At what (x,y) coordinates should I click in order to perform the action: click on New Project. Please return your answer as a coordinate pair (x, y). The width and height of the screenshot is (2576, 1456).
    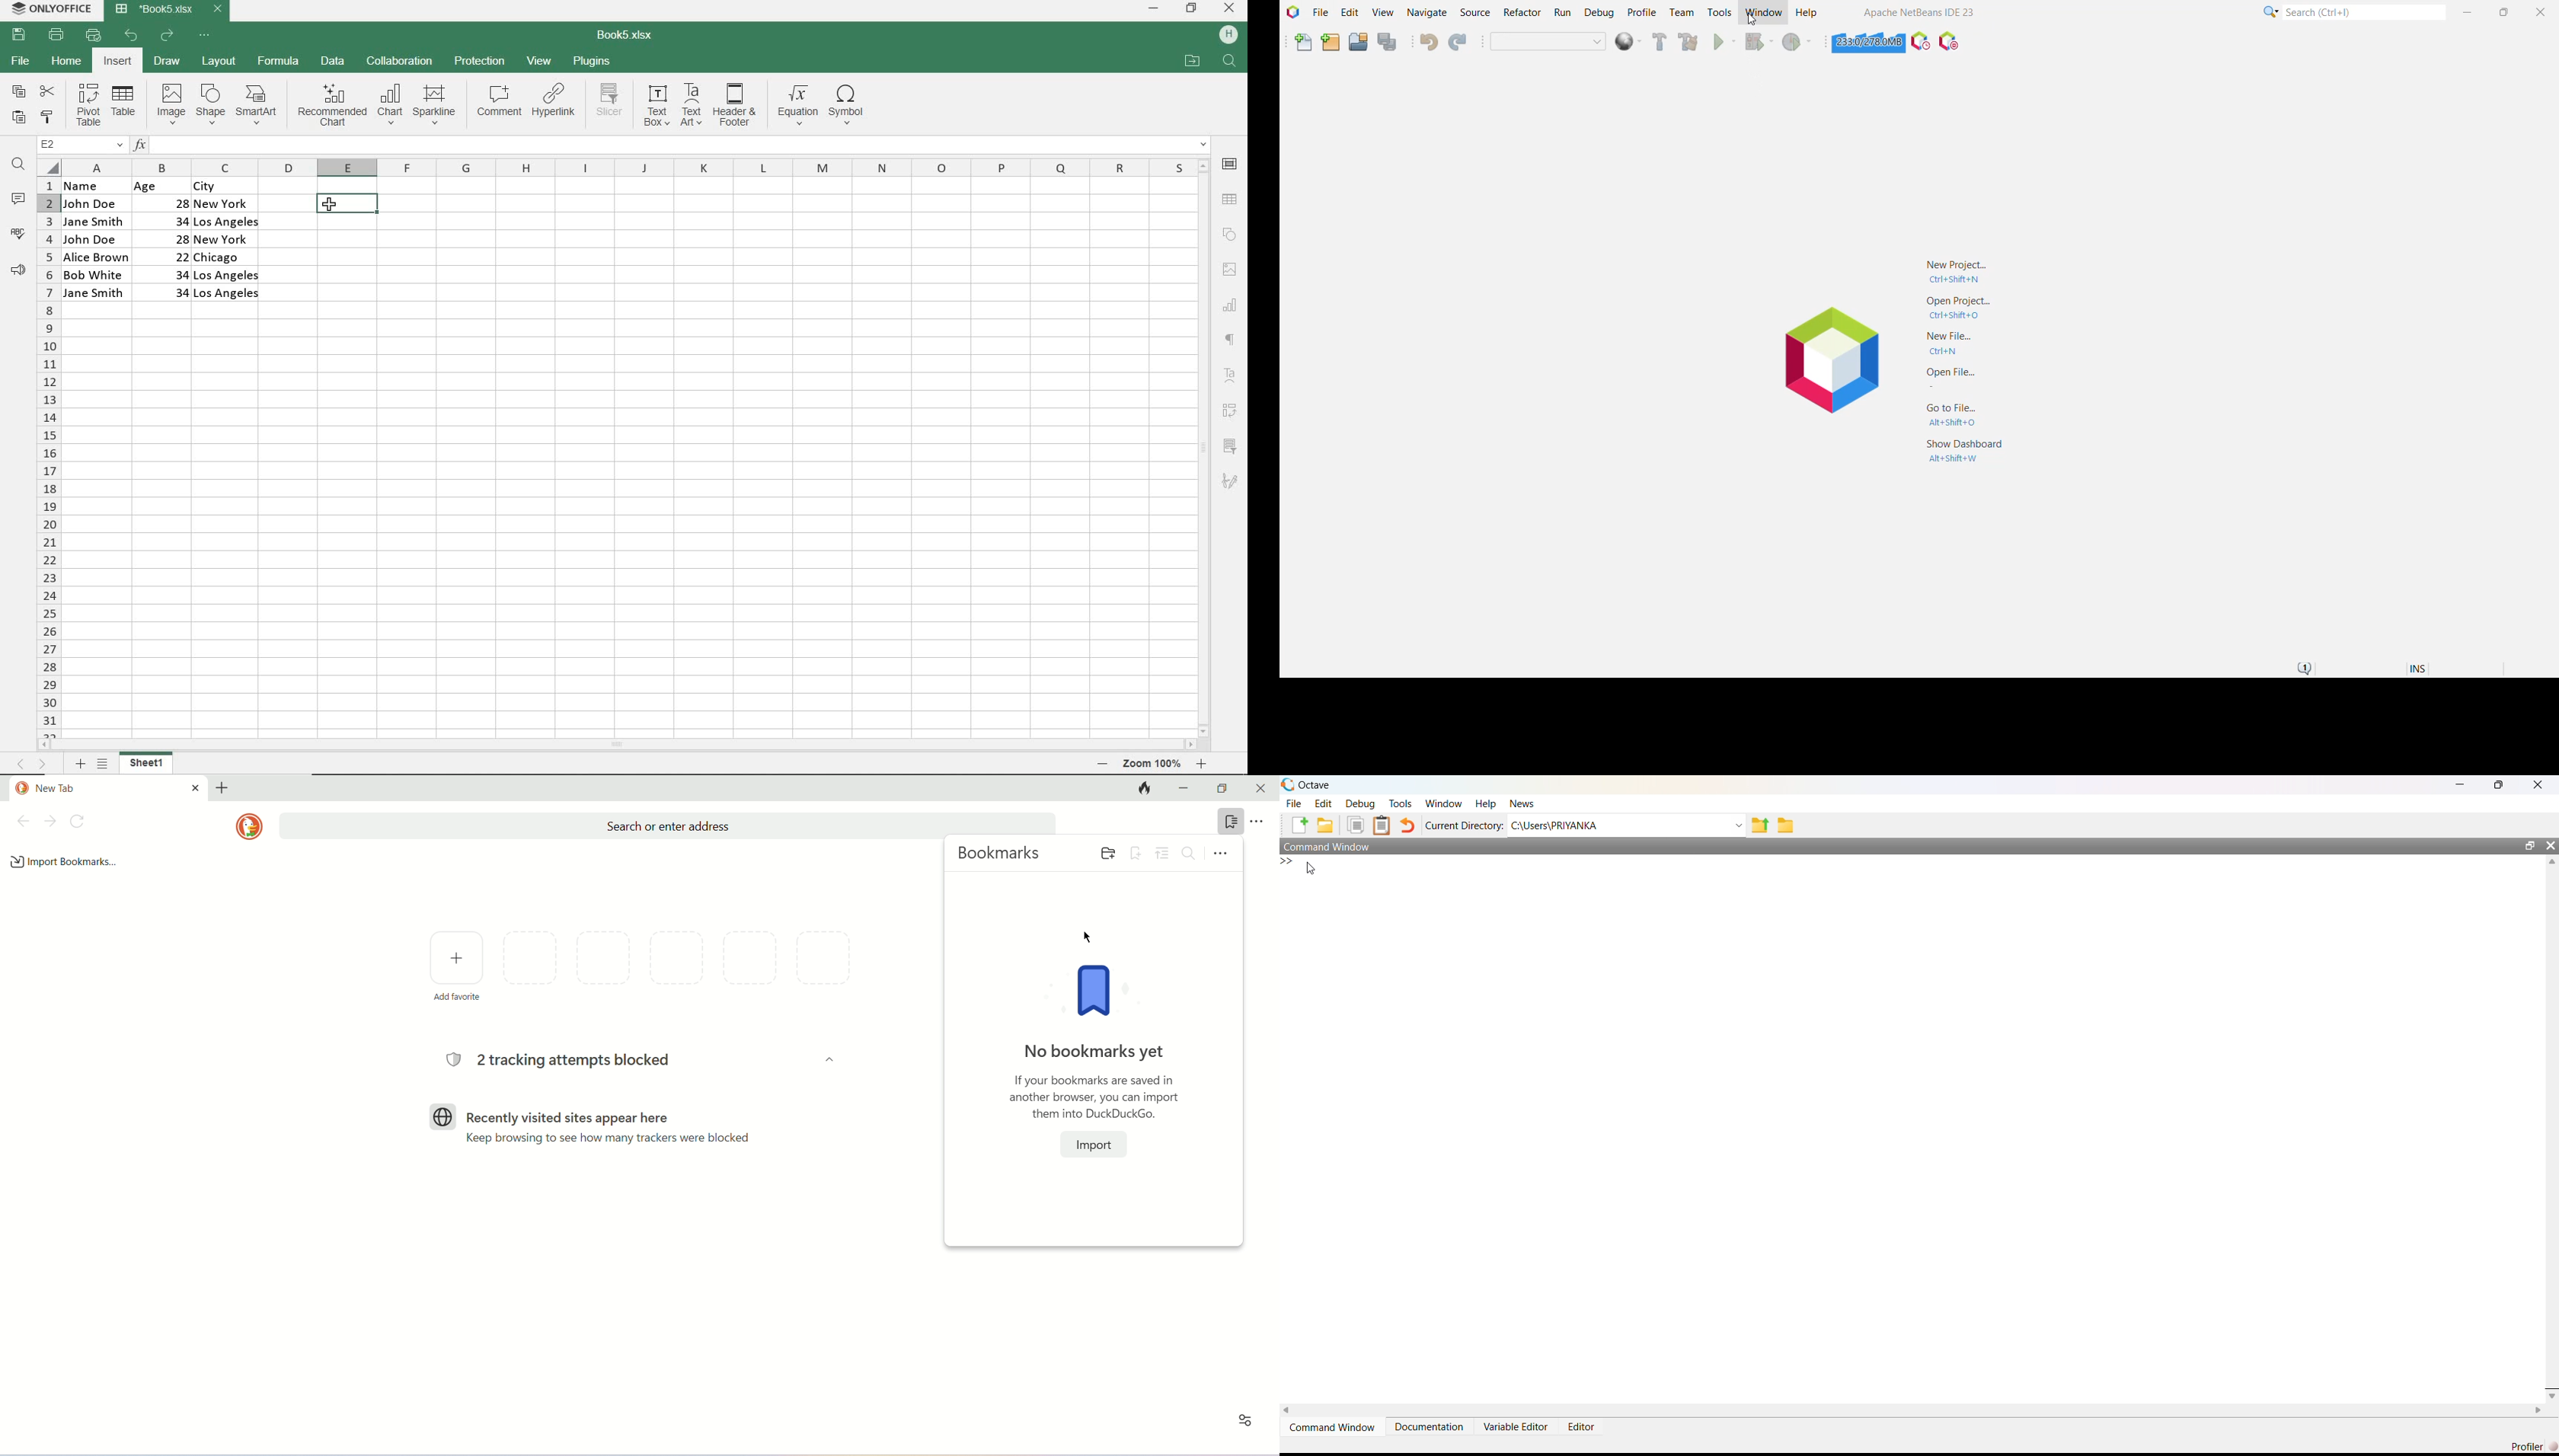
    Looking at the image, I should click on (1329, 43).